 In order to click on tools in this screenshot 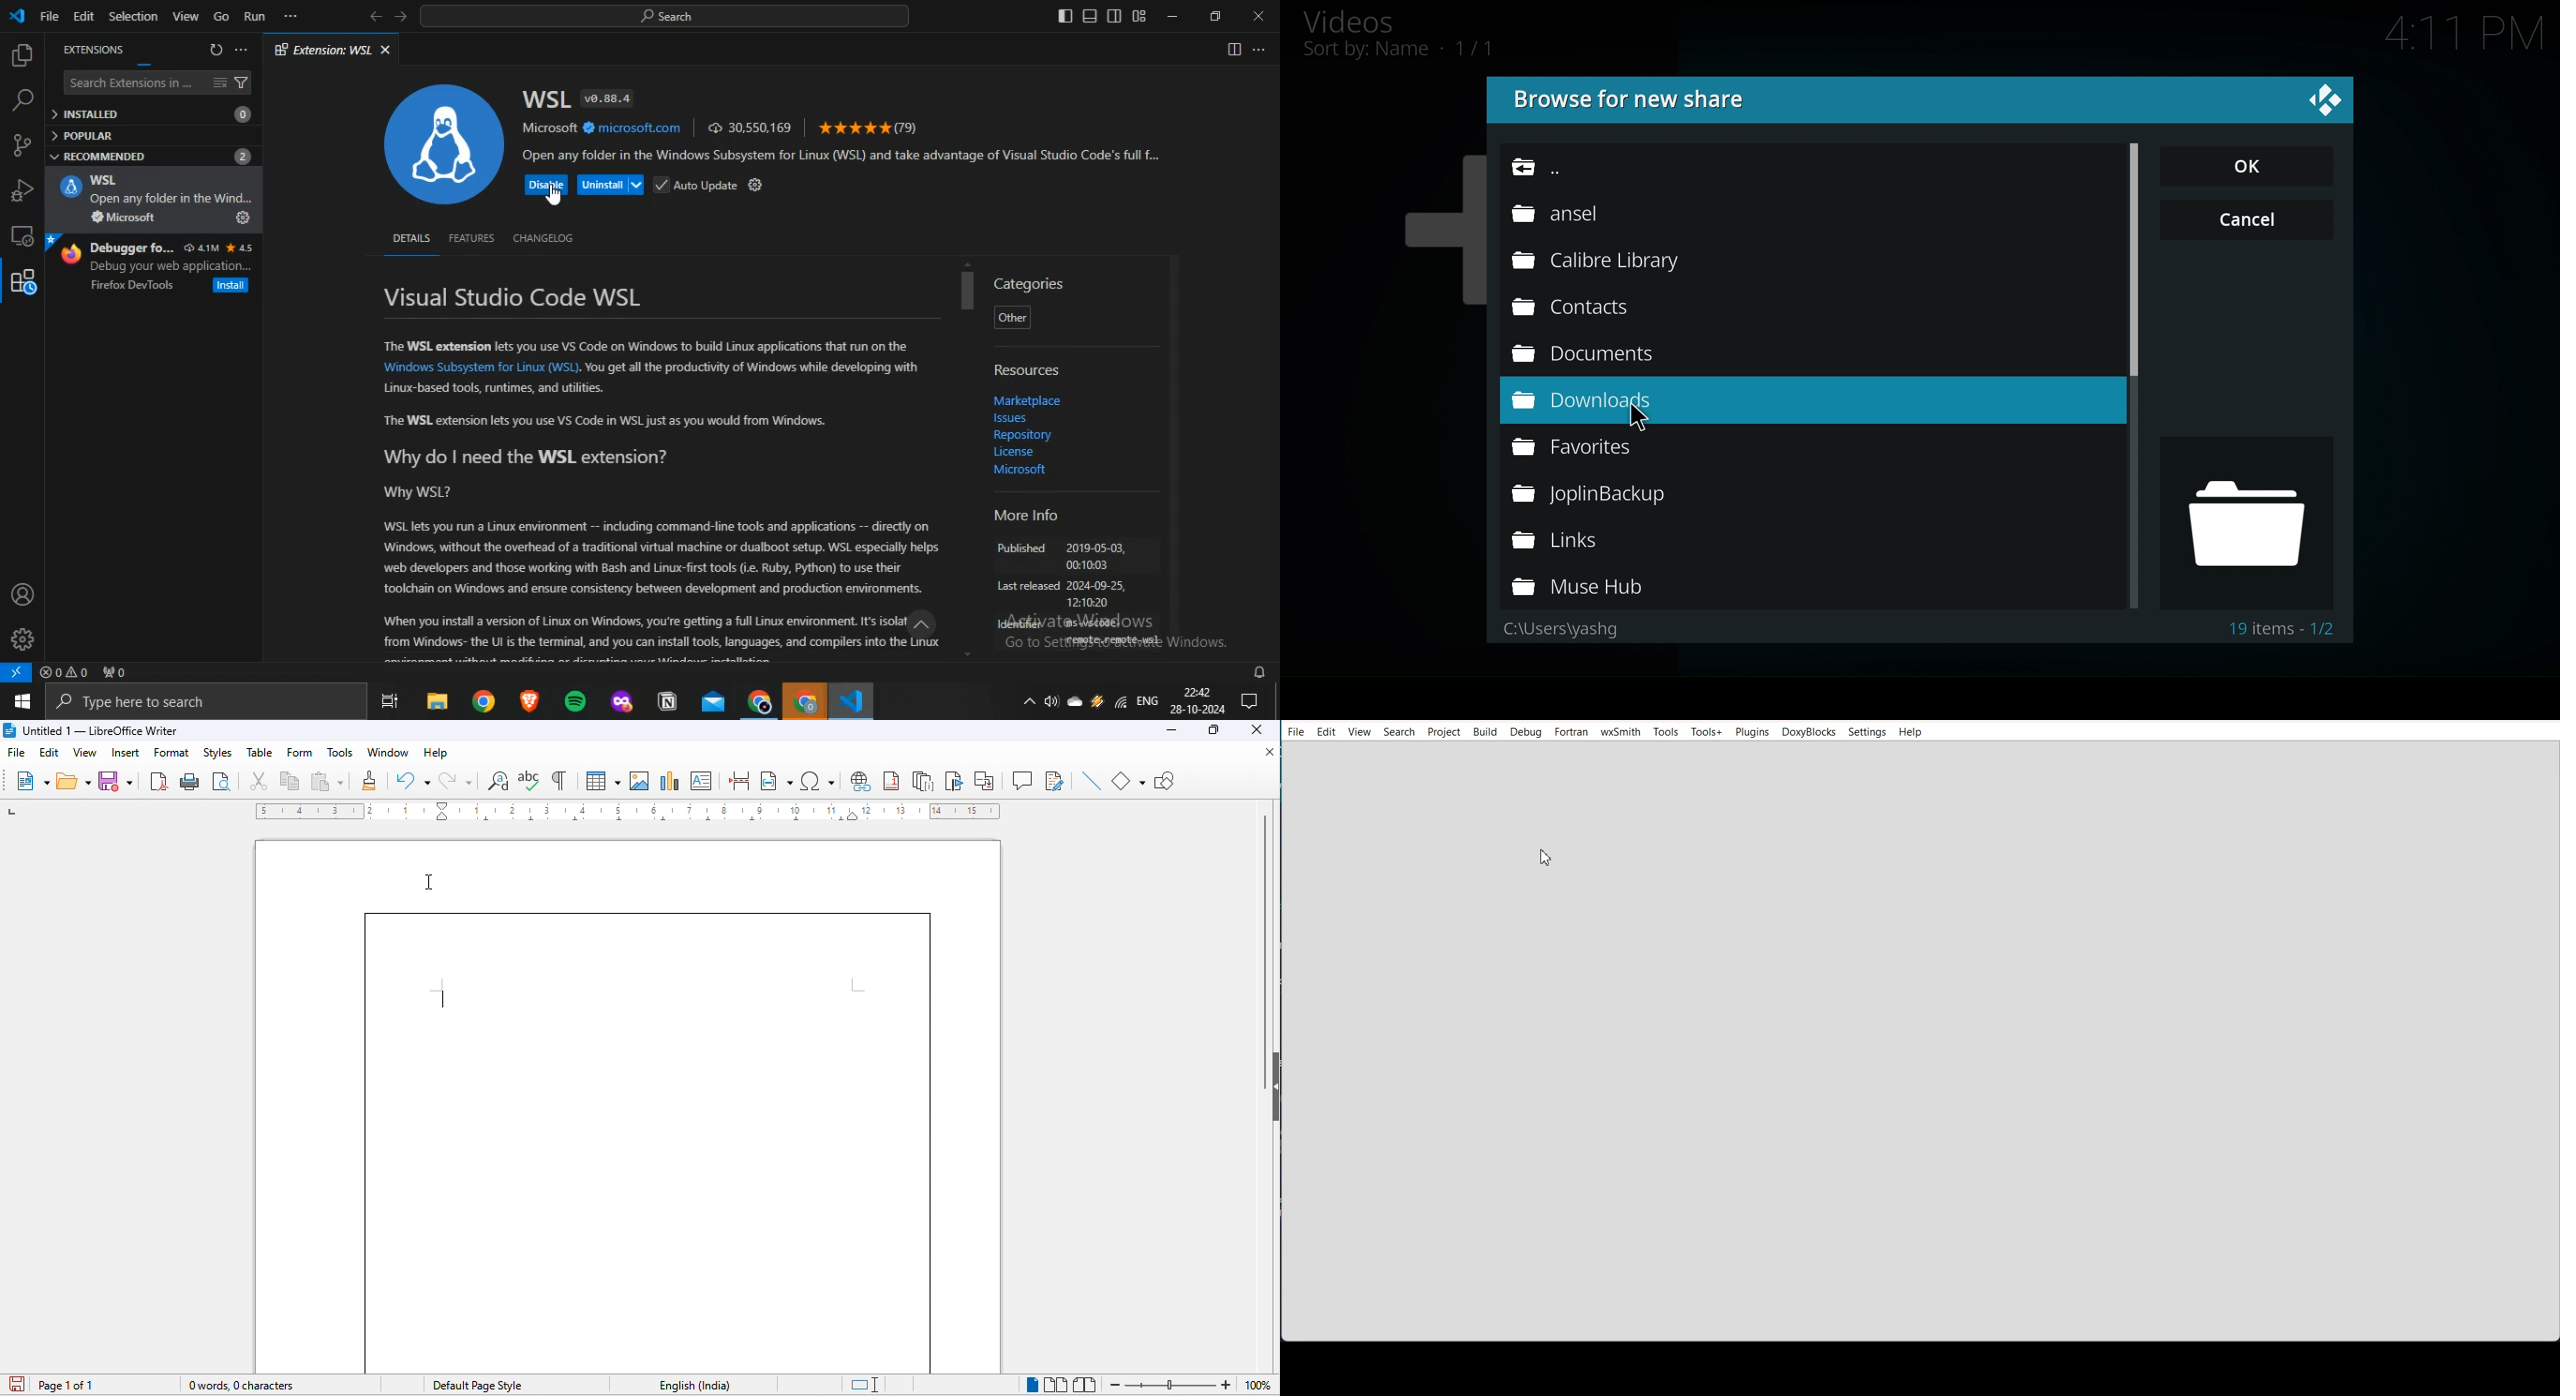, I will do `click(339, 755)`.